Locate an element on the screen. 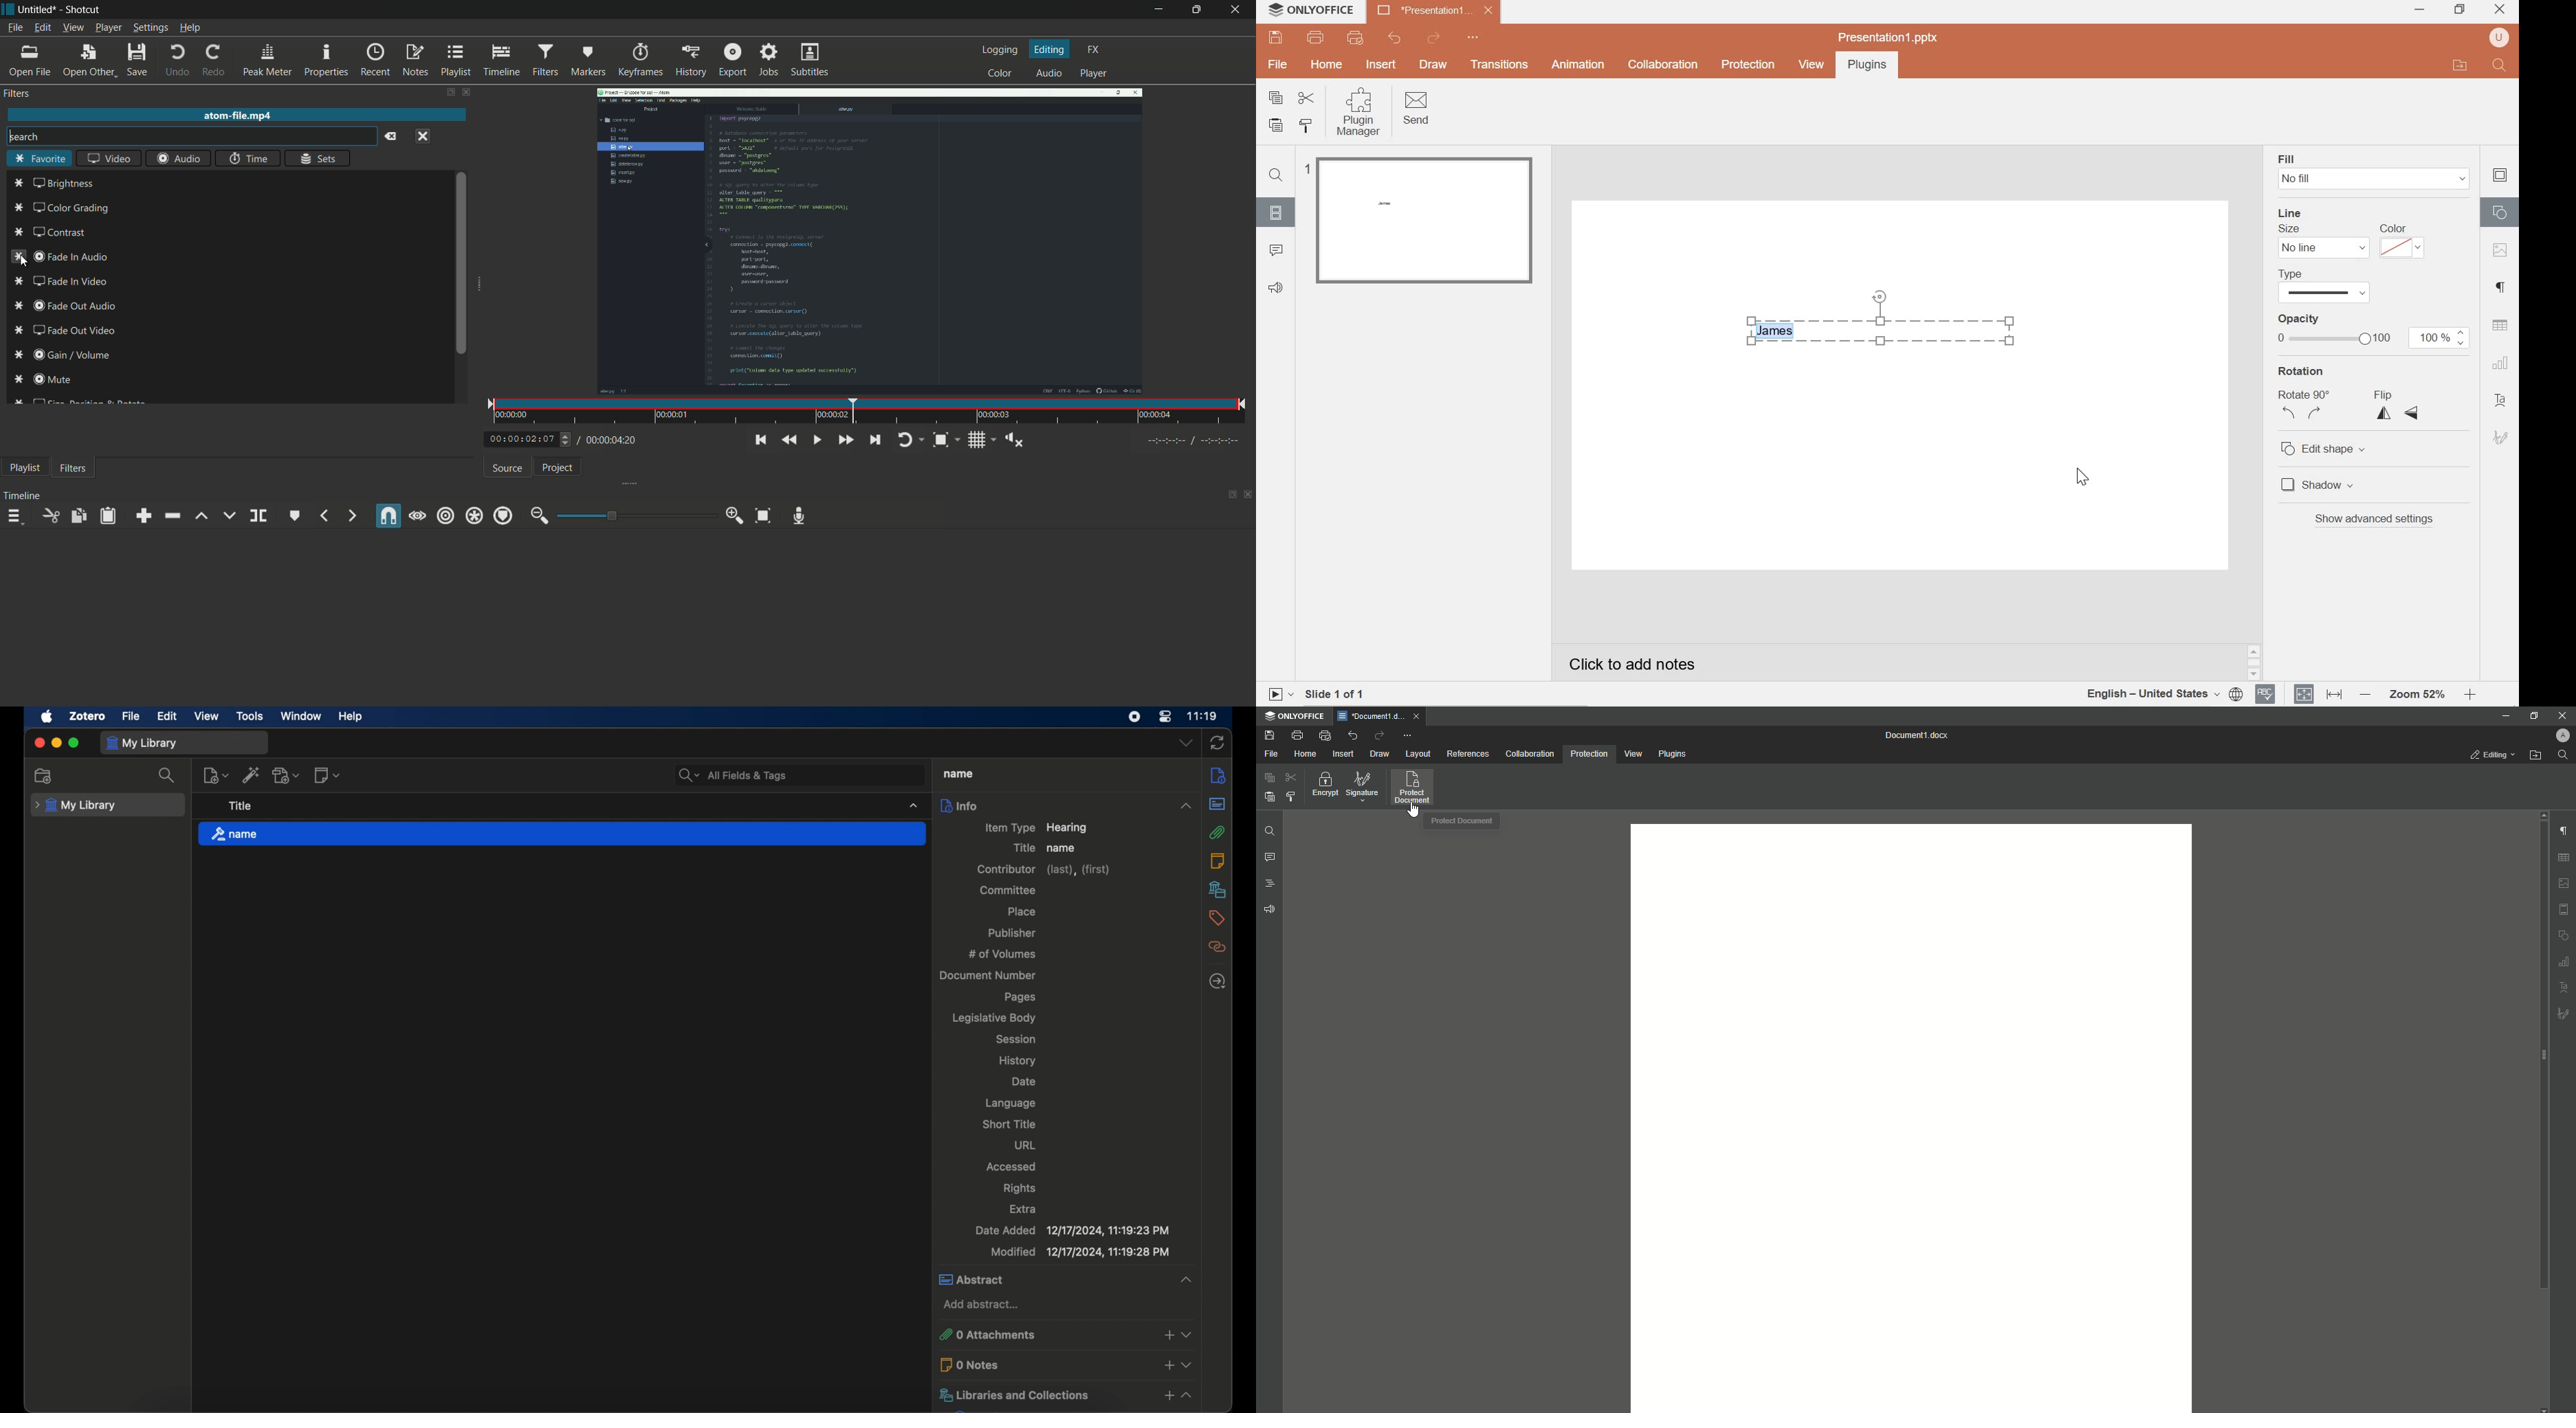  settings menu is located at coordinates (150, 27).